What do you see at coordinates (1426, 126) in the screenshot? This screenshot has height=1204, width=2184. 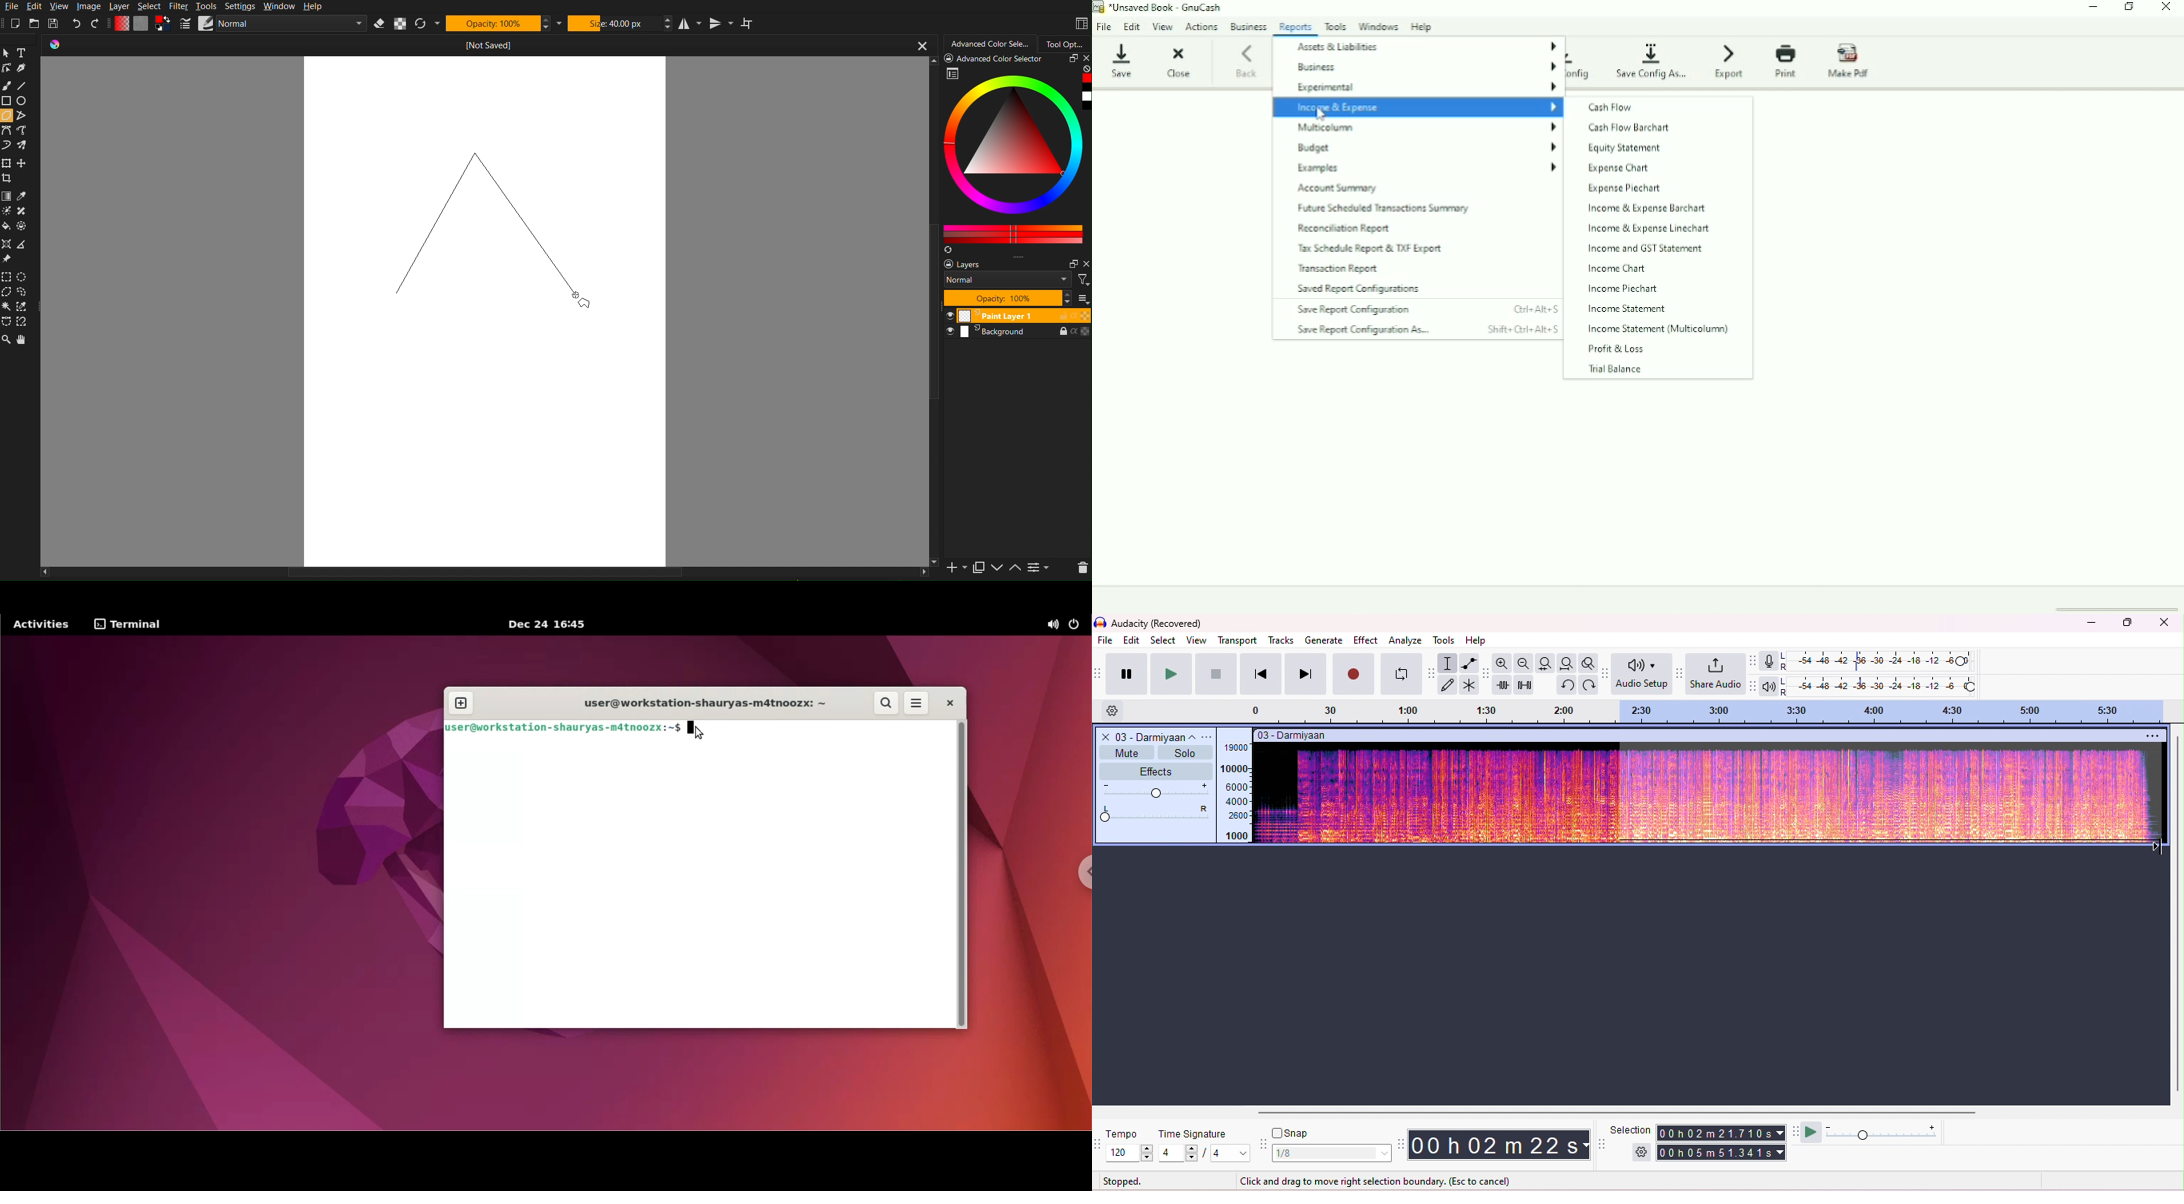 I see `Multicolumn` at bounding box center [1426, 126].